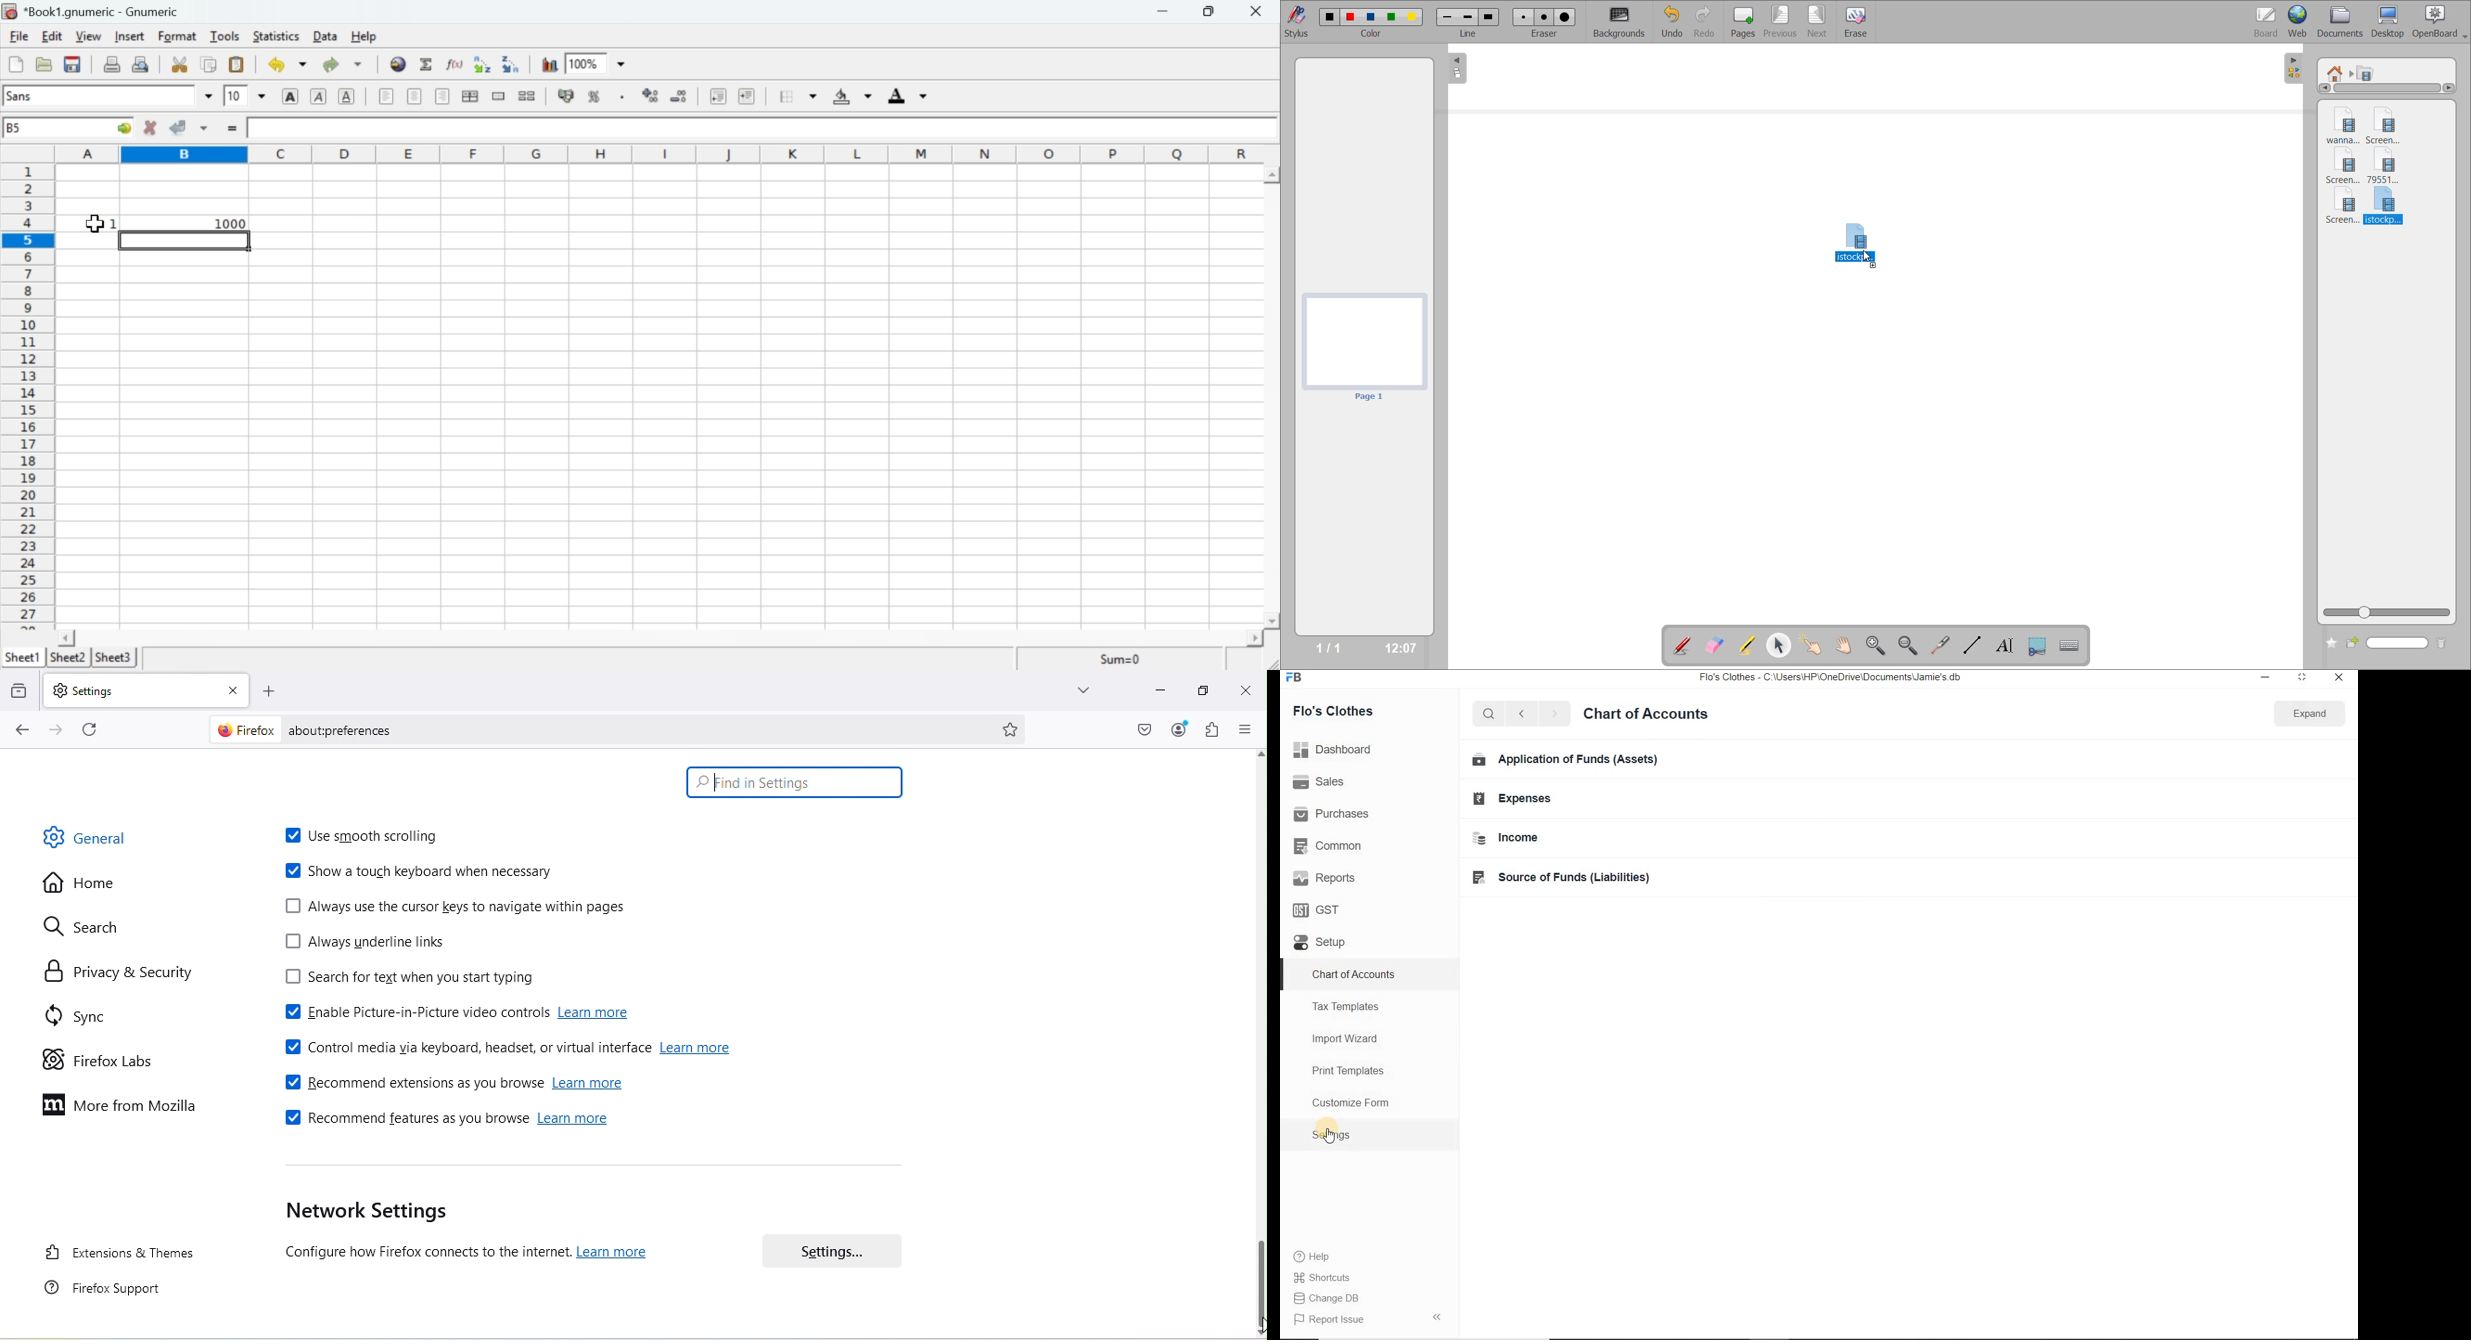 The width and height of the screenshot is (2492, 1344). Describe the element at coordinates (118, 972) in the screenshot. I see `Privacy and security` at that location.